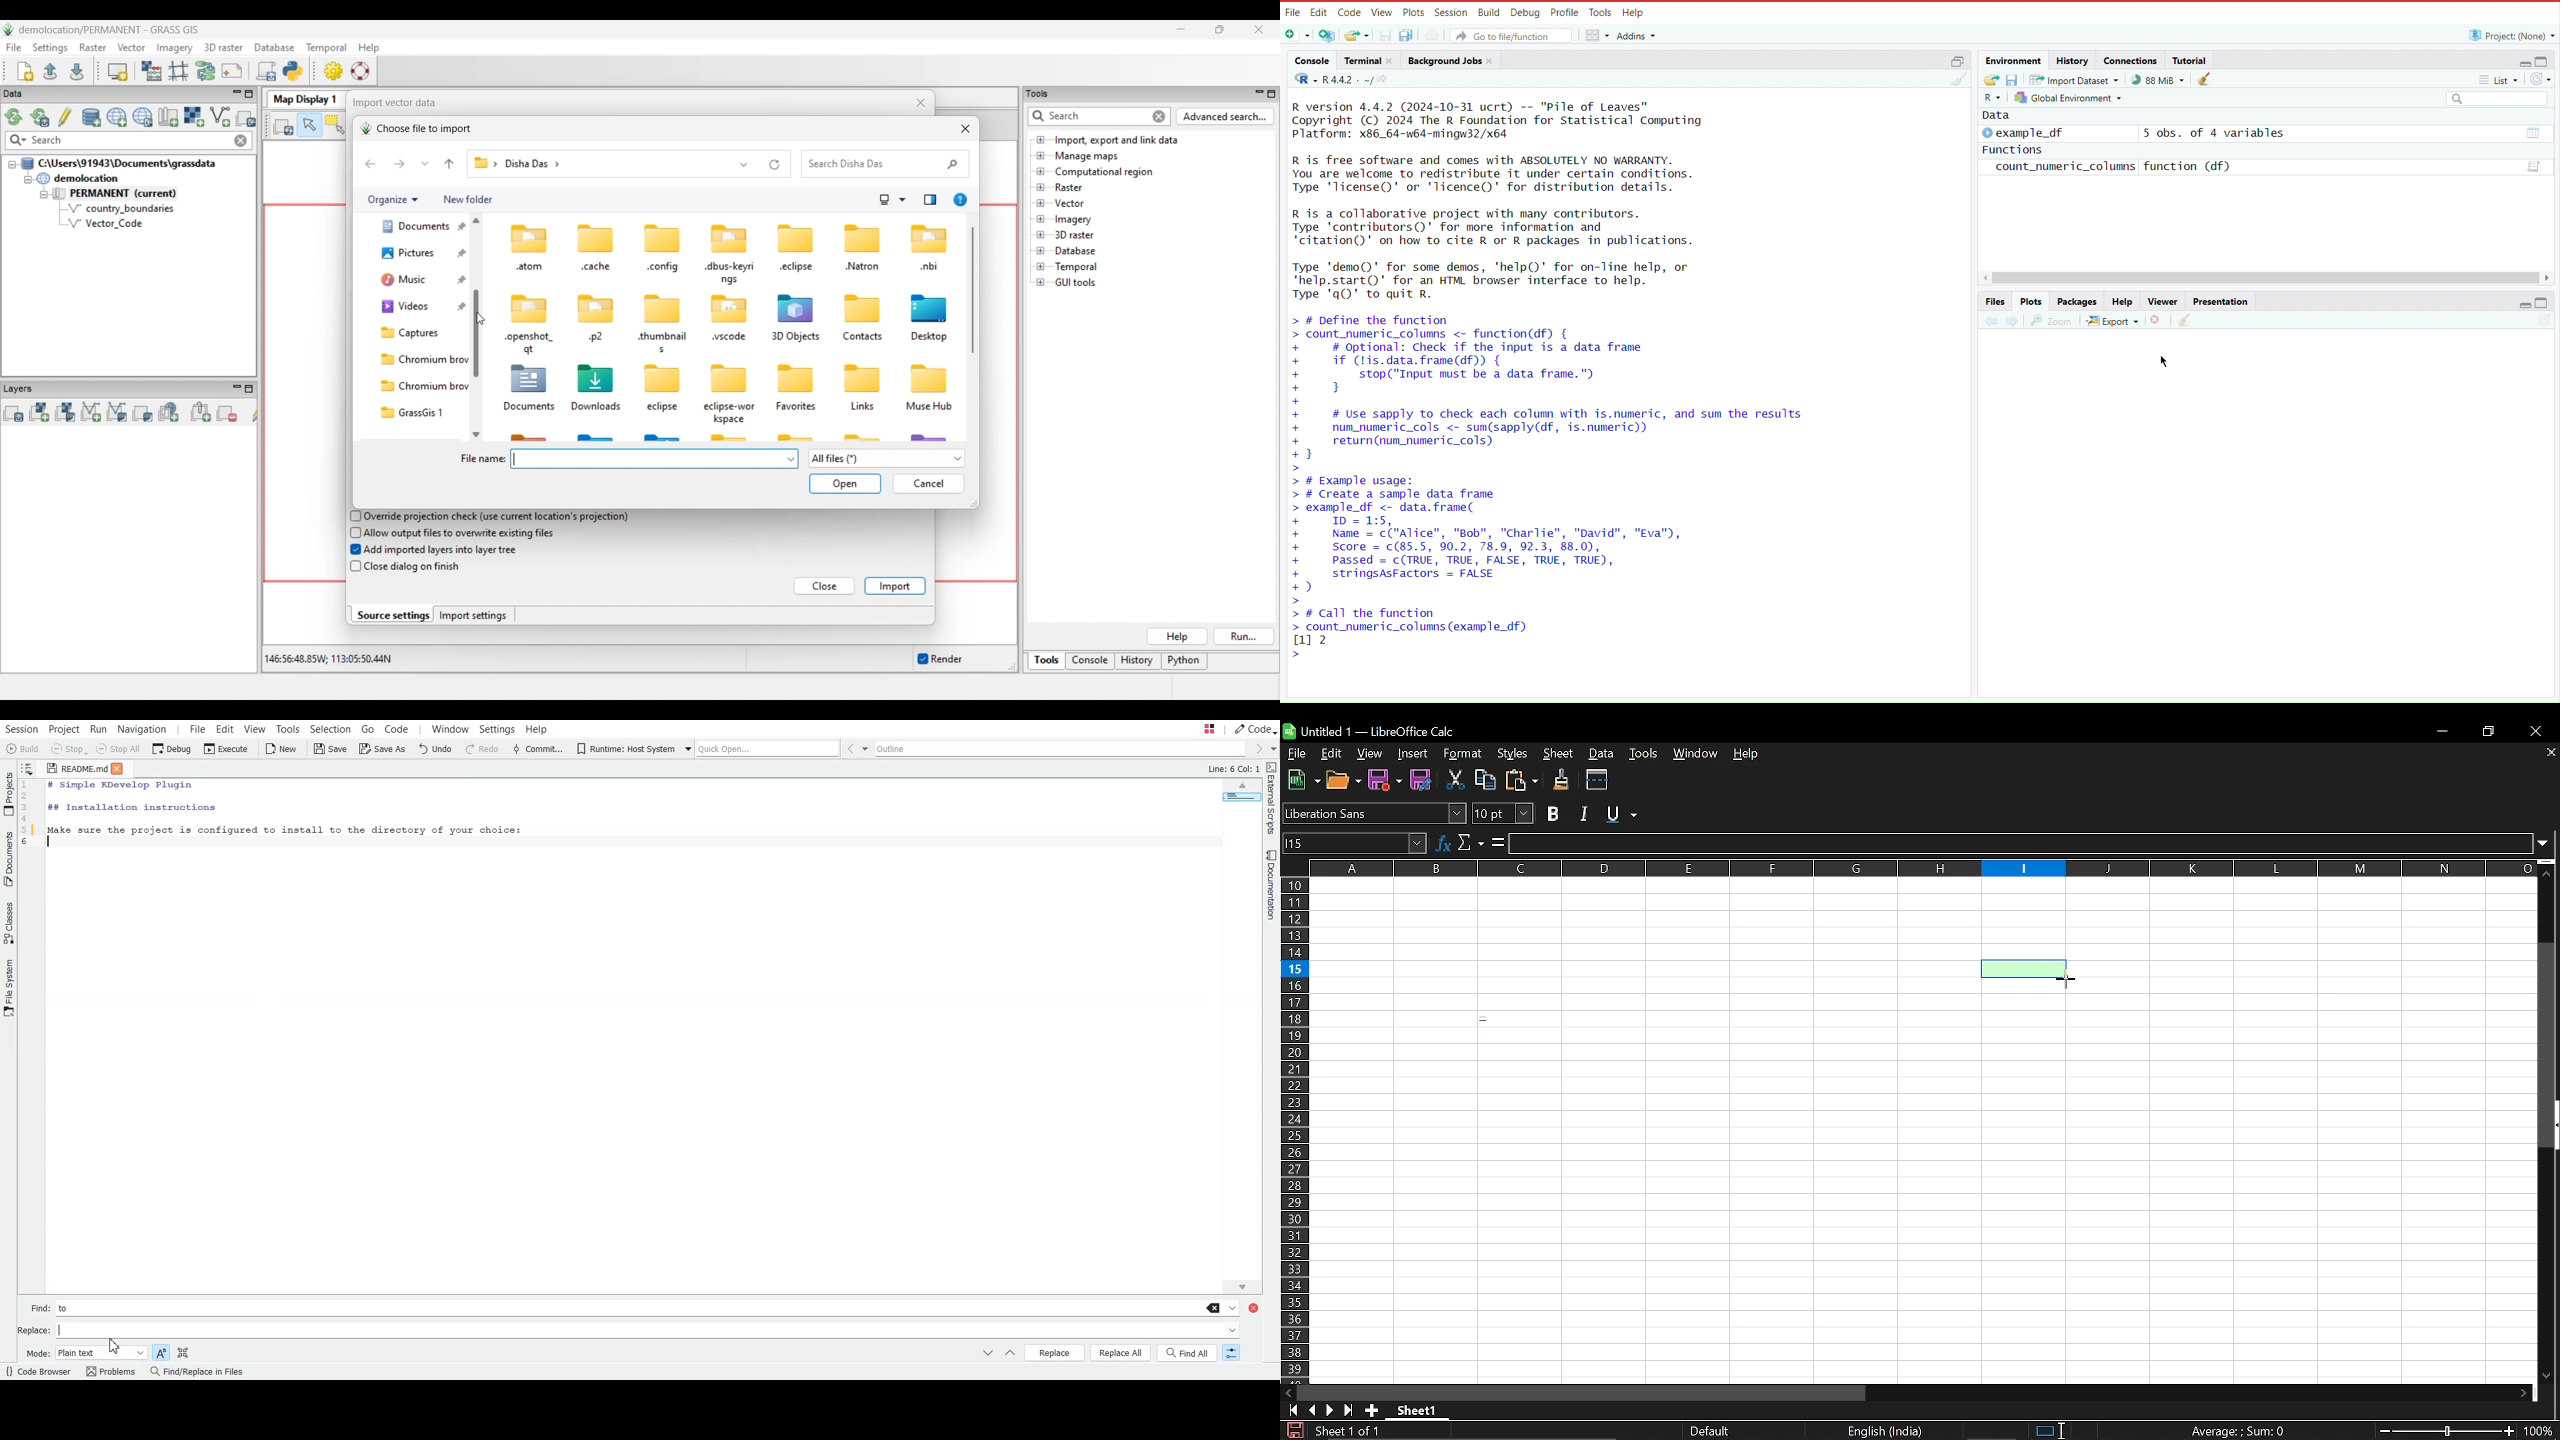 This screenshot has width=2576, height=1456. I want to click on New File, so click(1299, 36).